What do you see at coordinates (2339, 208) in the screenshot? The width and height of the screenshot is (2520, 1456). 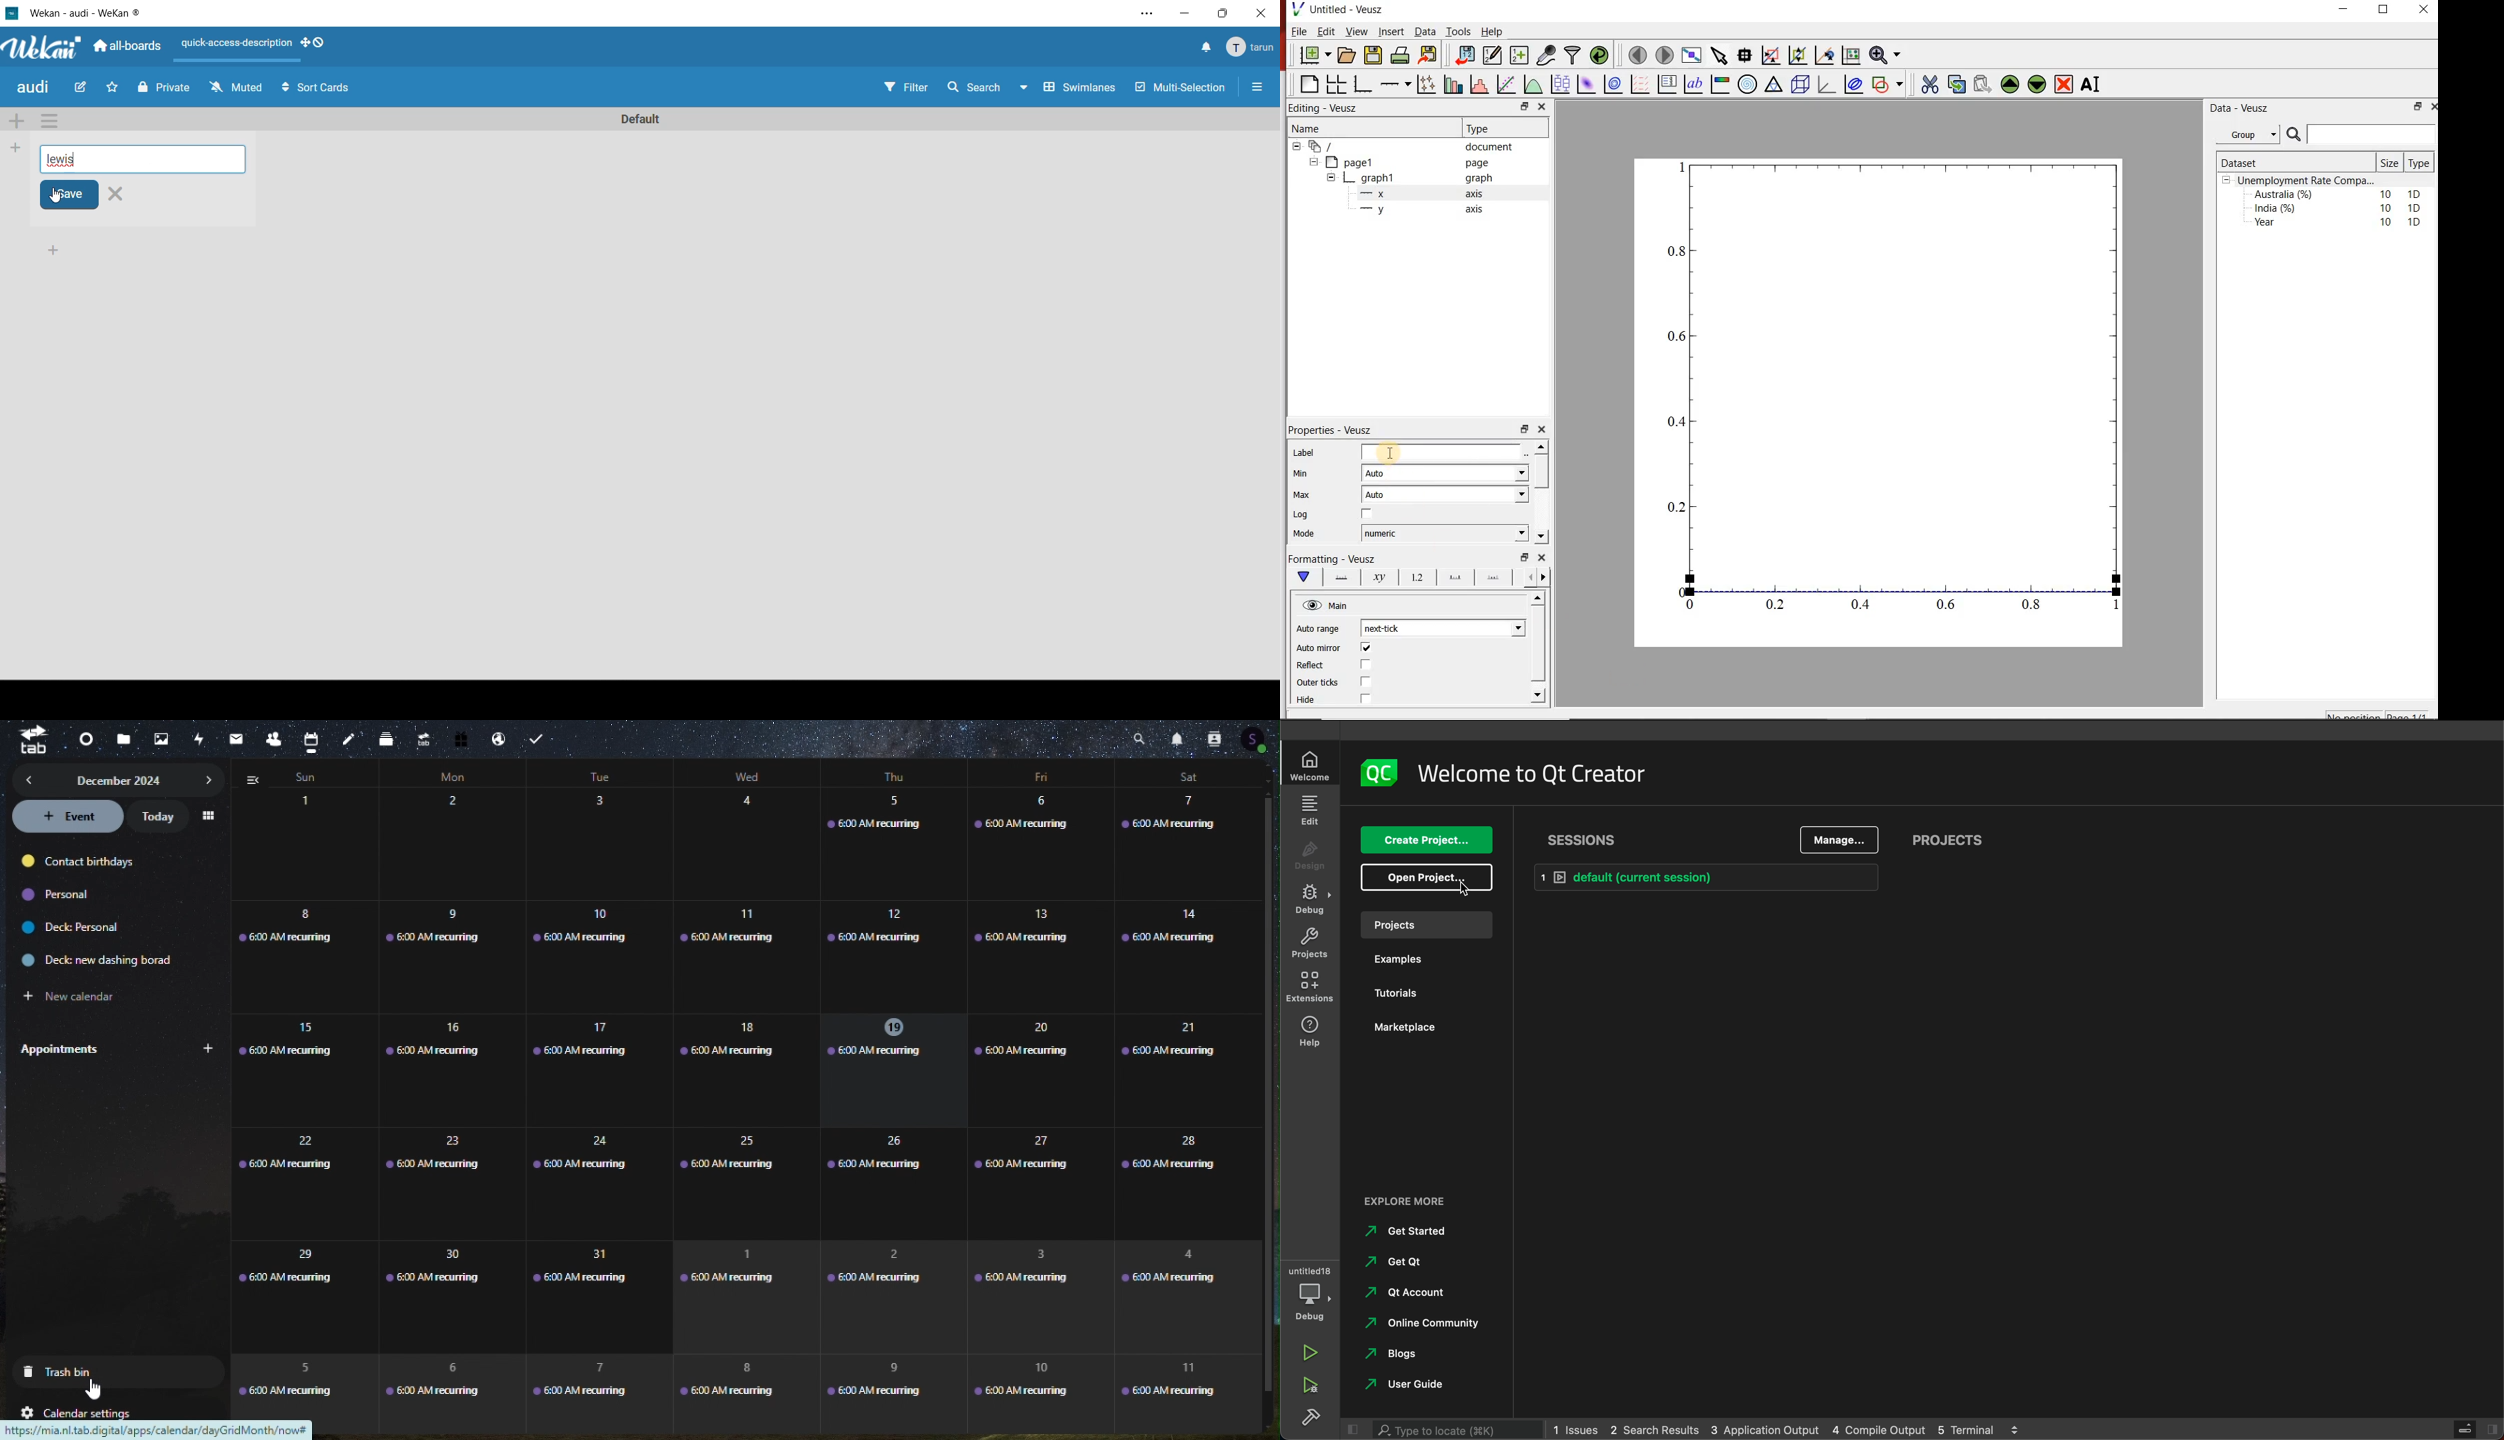 I see `India (%) 10 1D` at bounding box center [2339, 208].